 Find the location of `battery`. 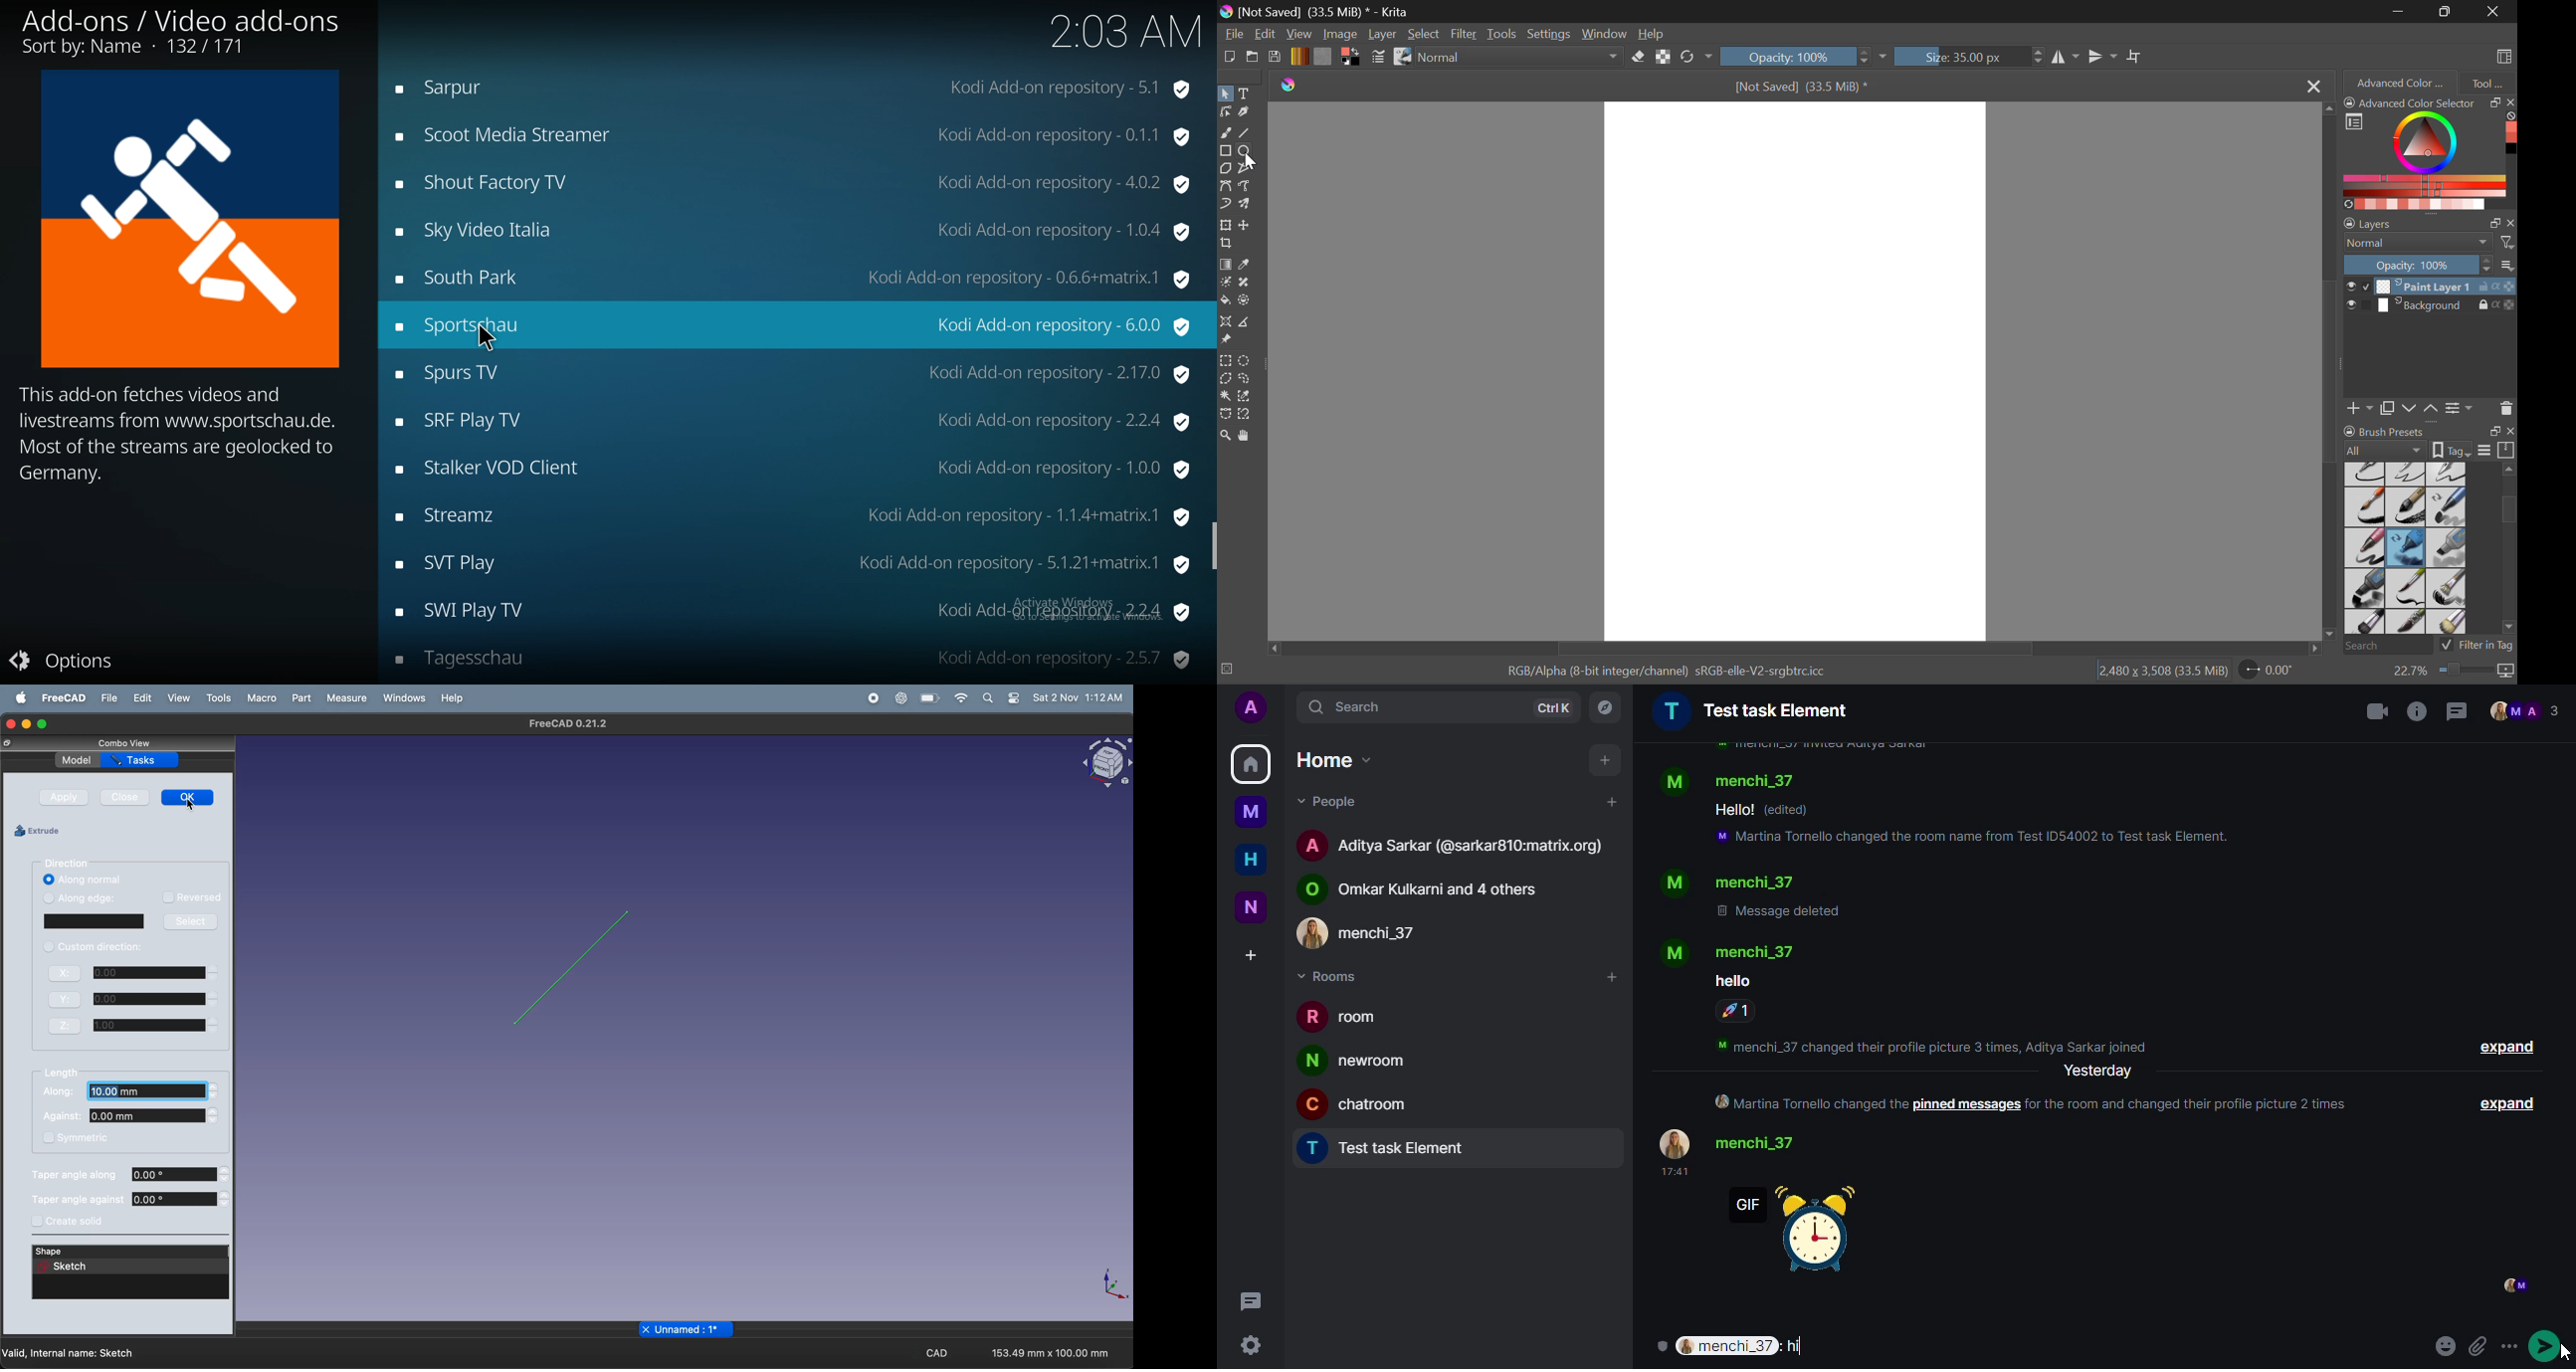

battery is located at coordinates (930, 698).